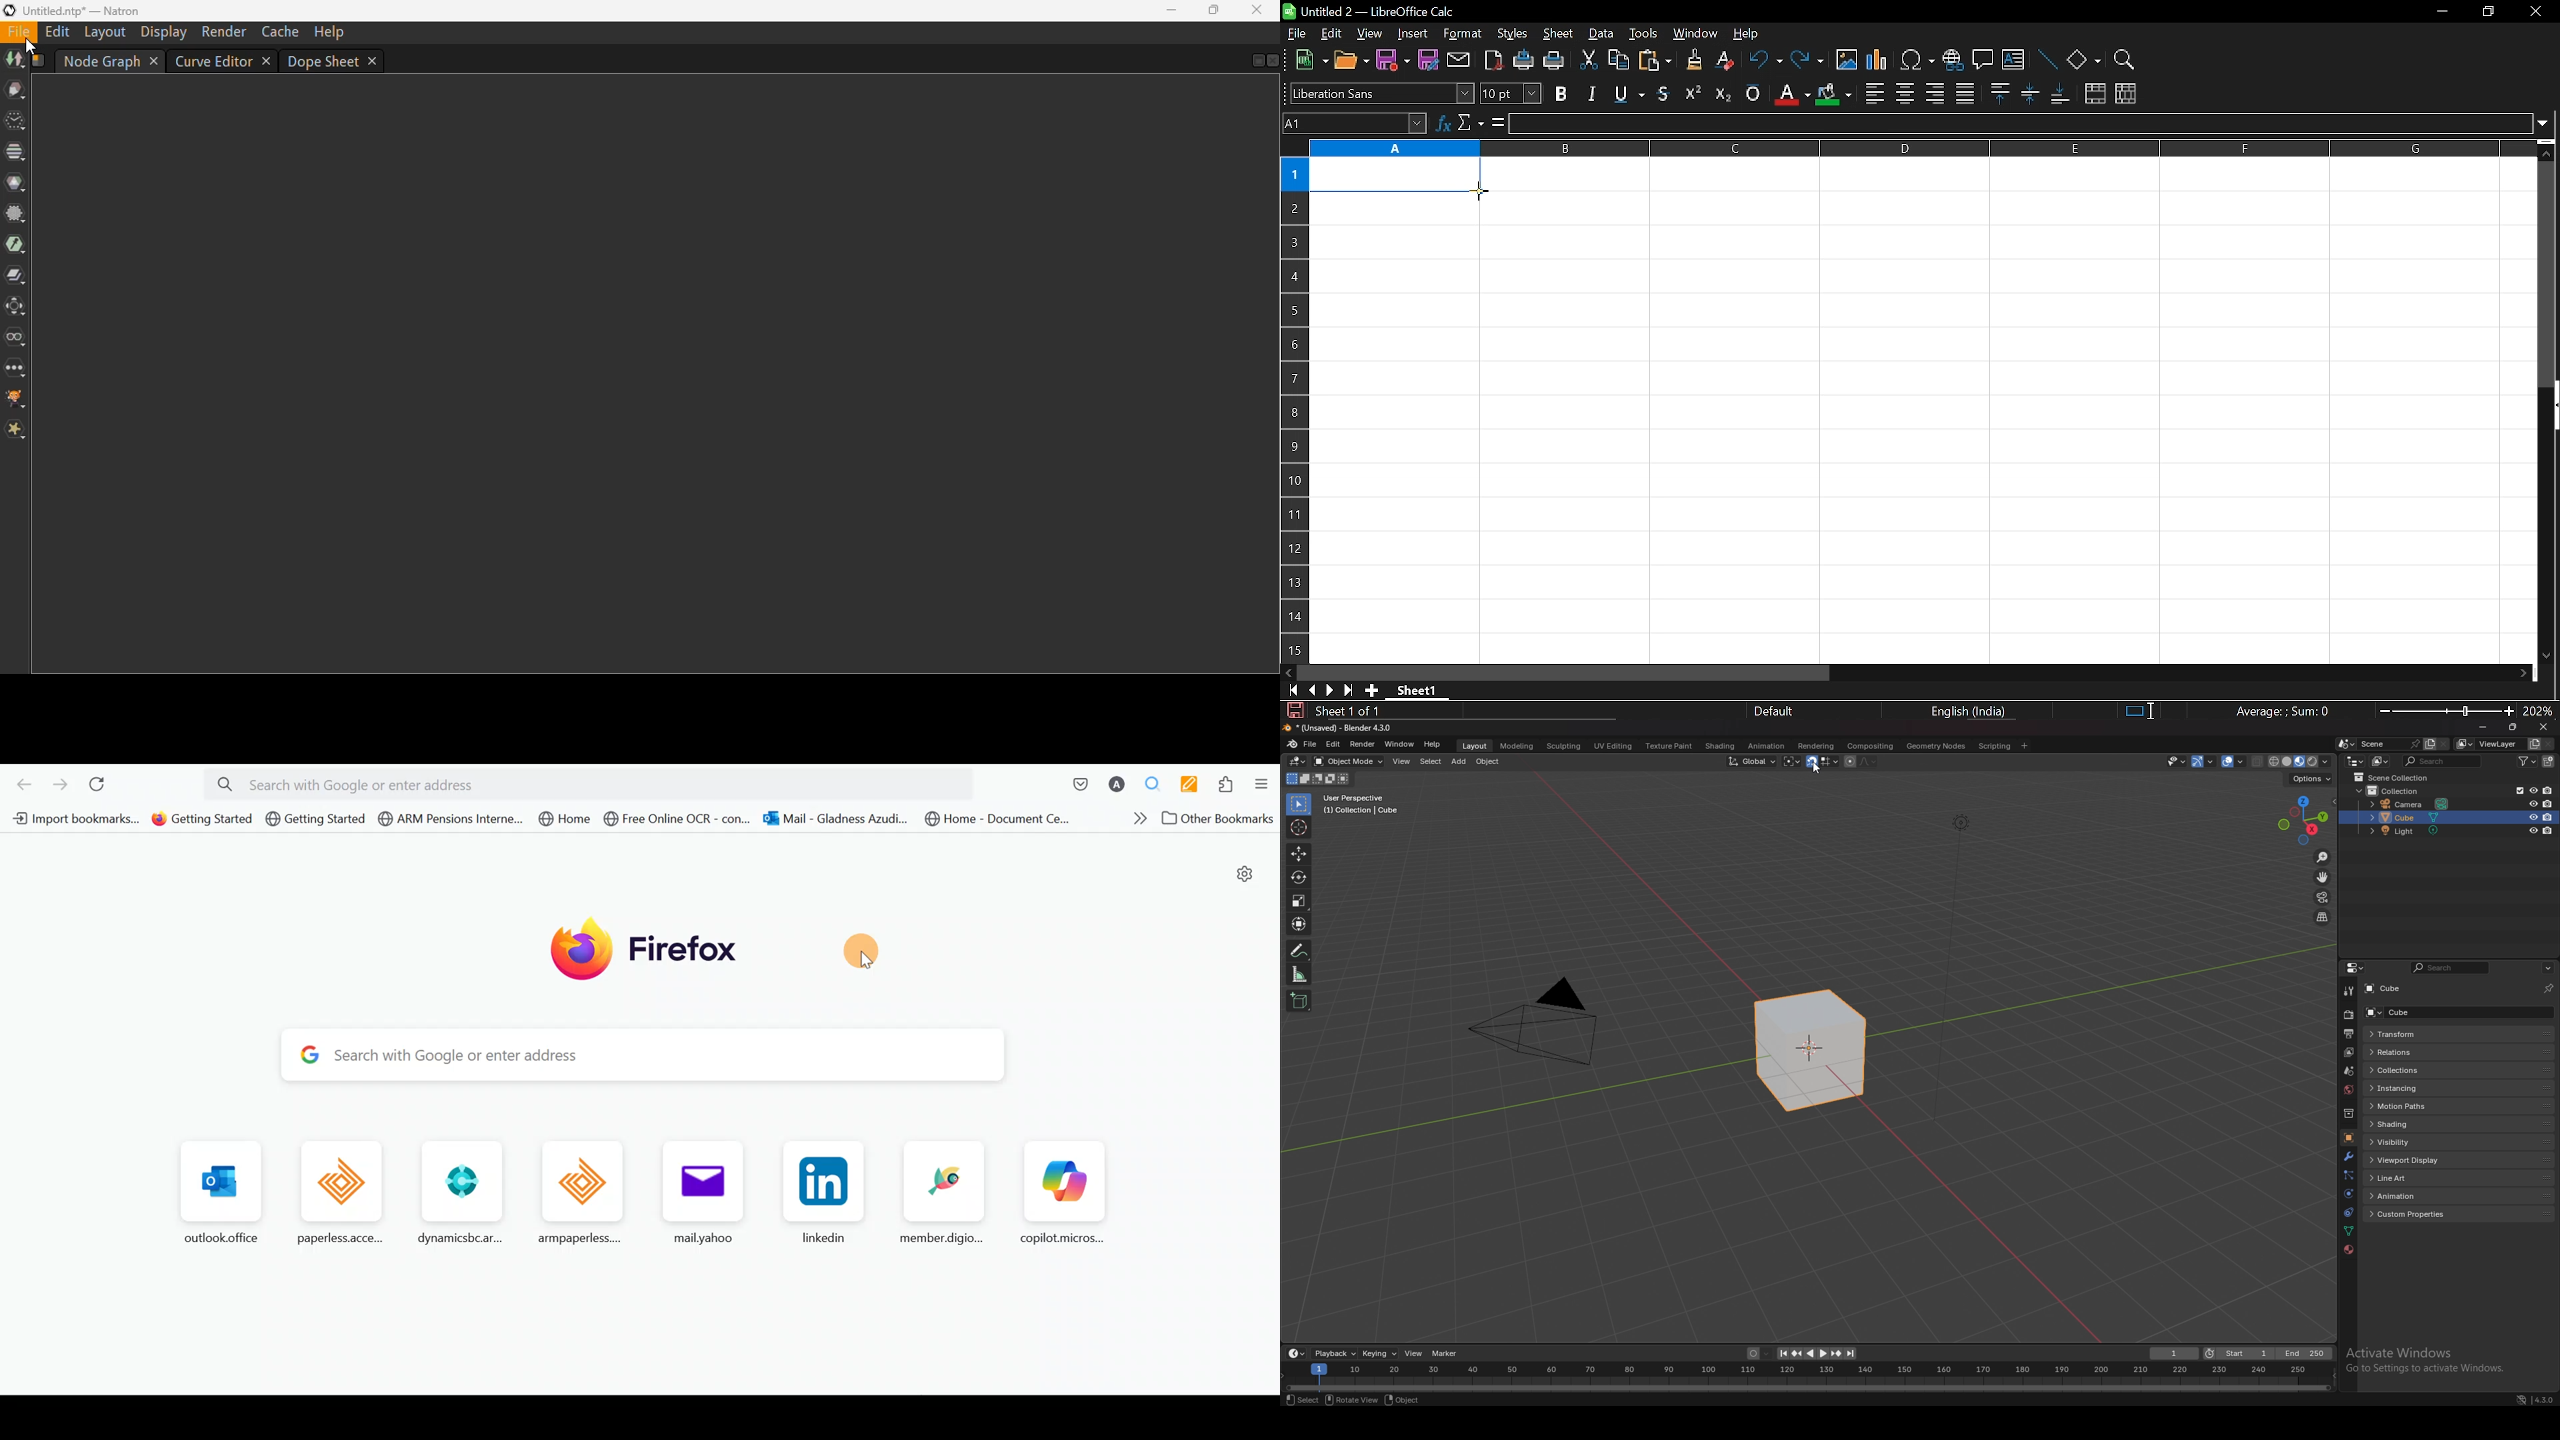  I want to click on Bookmark 2, so click(199, 822).